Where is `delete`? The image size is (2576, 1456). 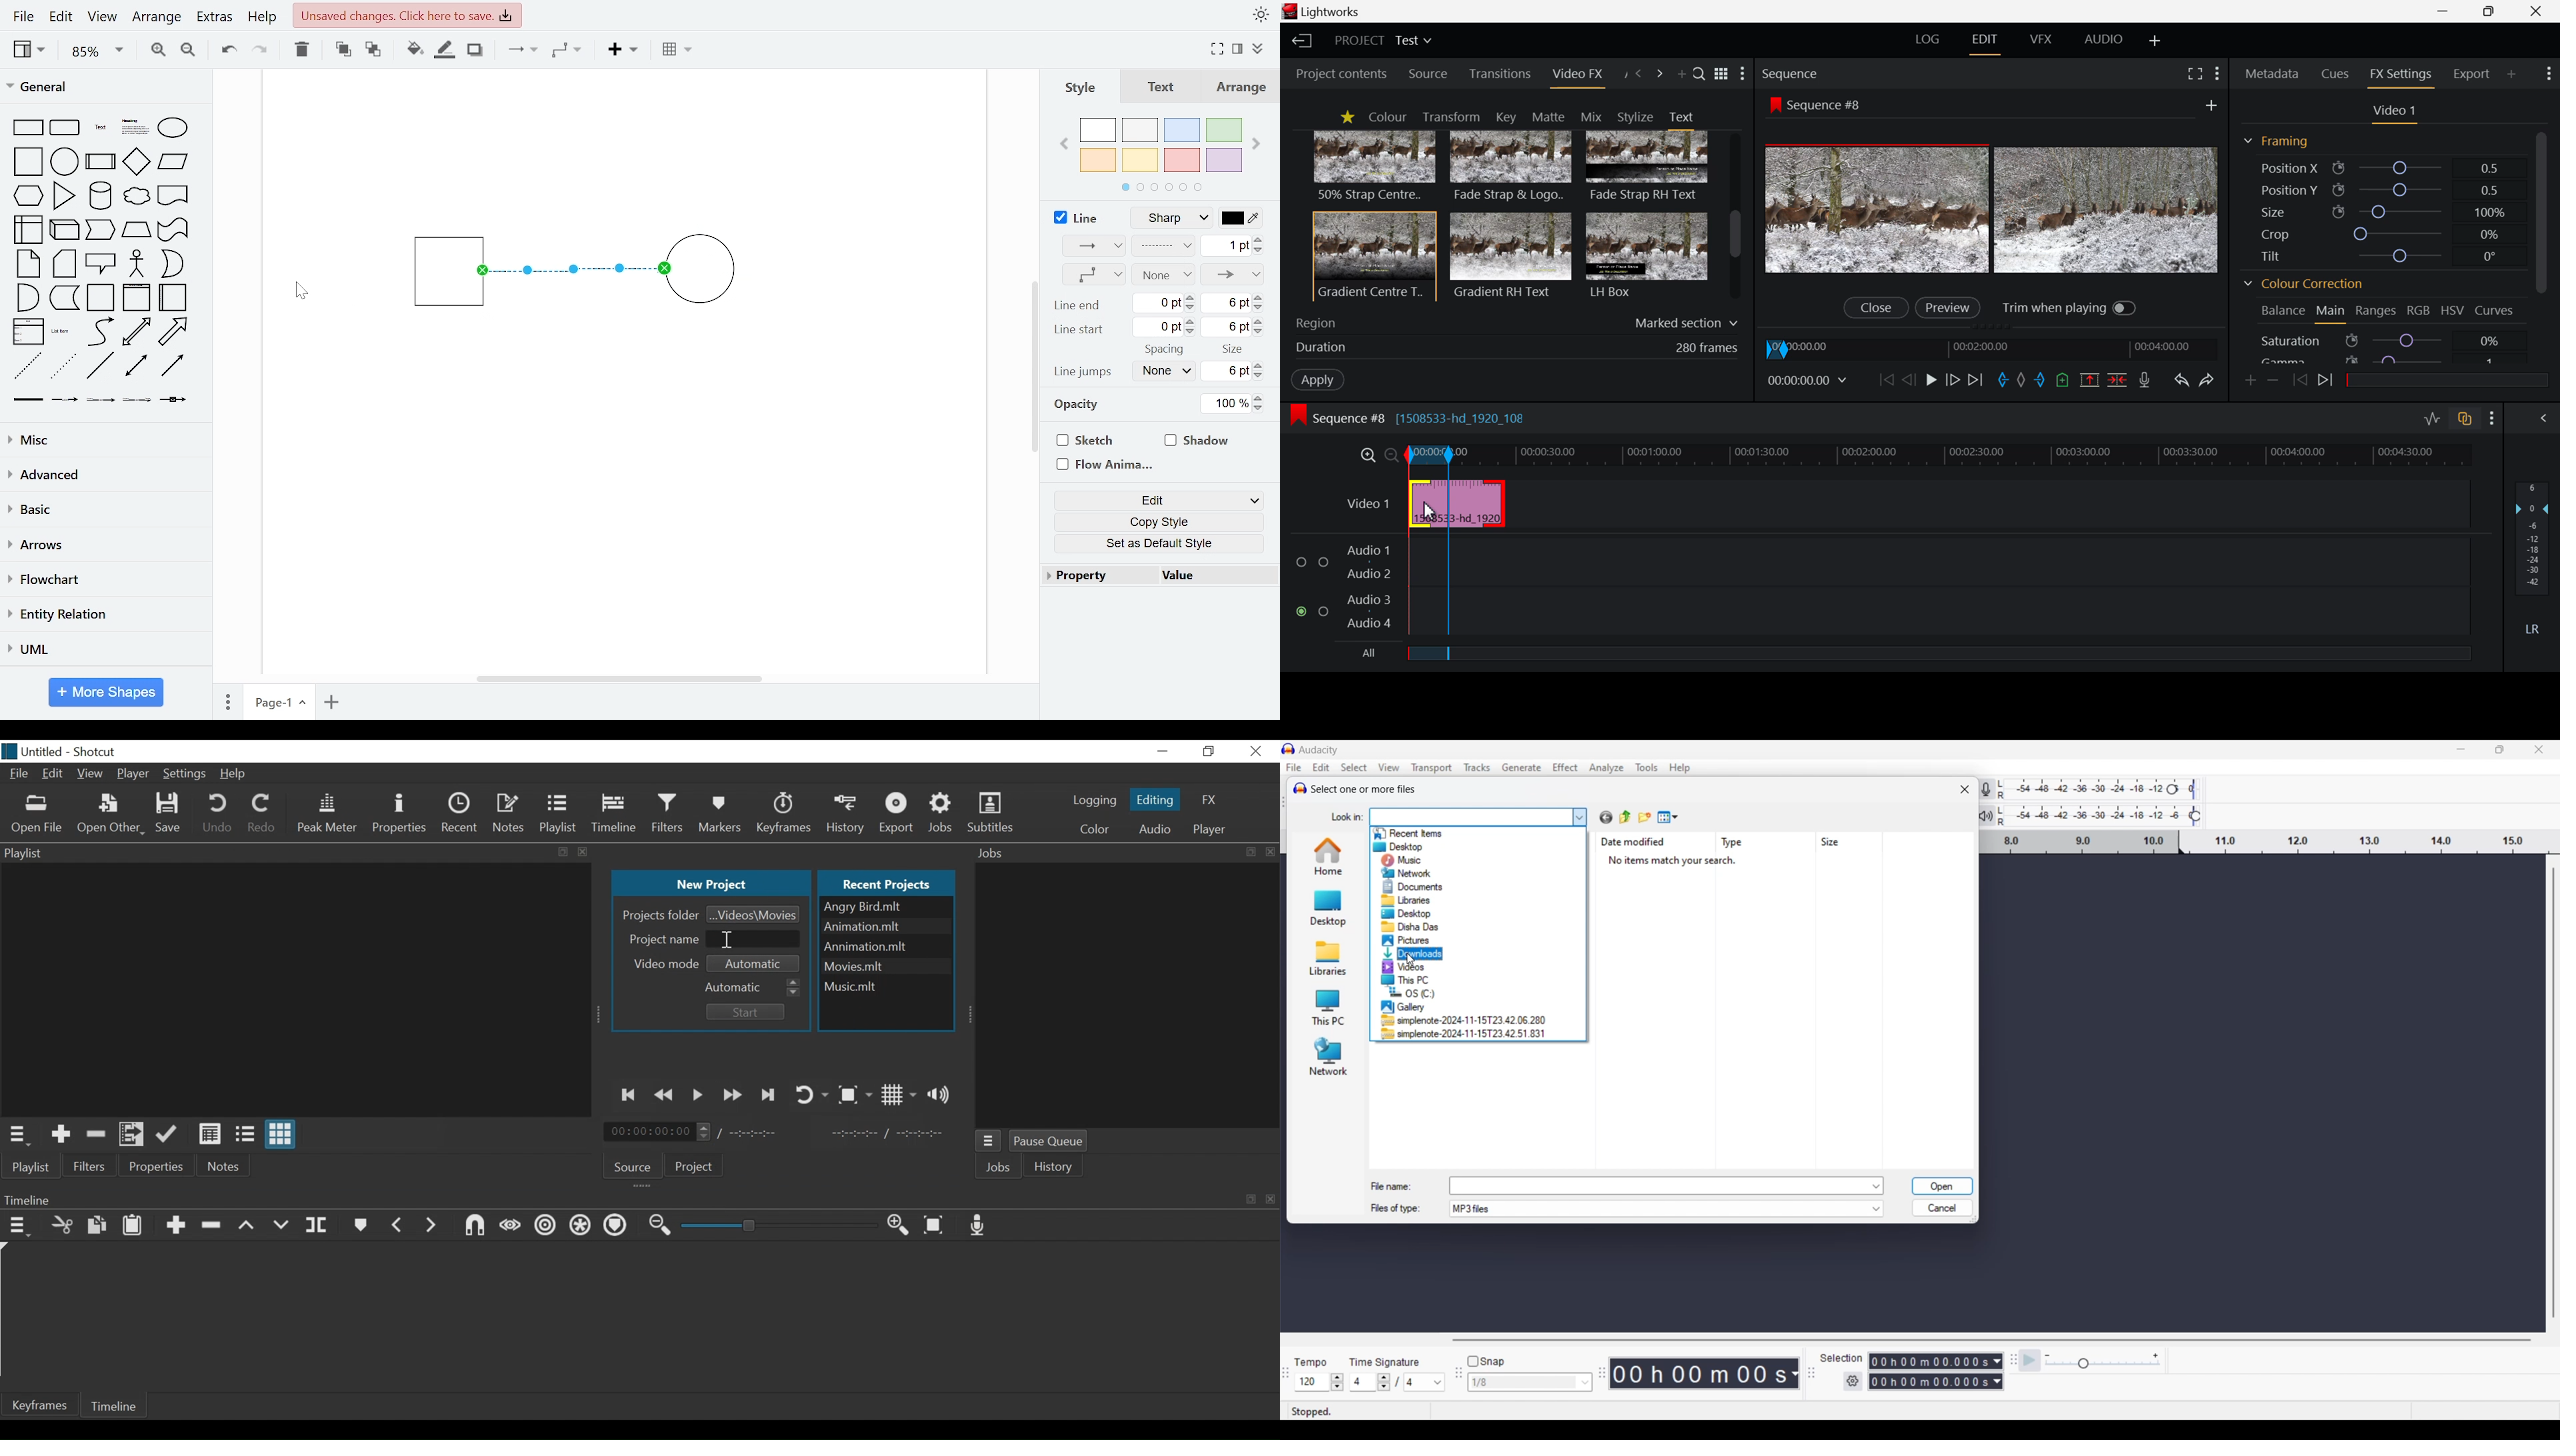
delete is located at coordinates (302, 49).